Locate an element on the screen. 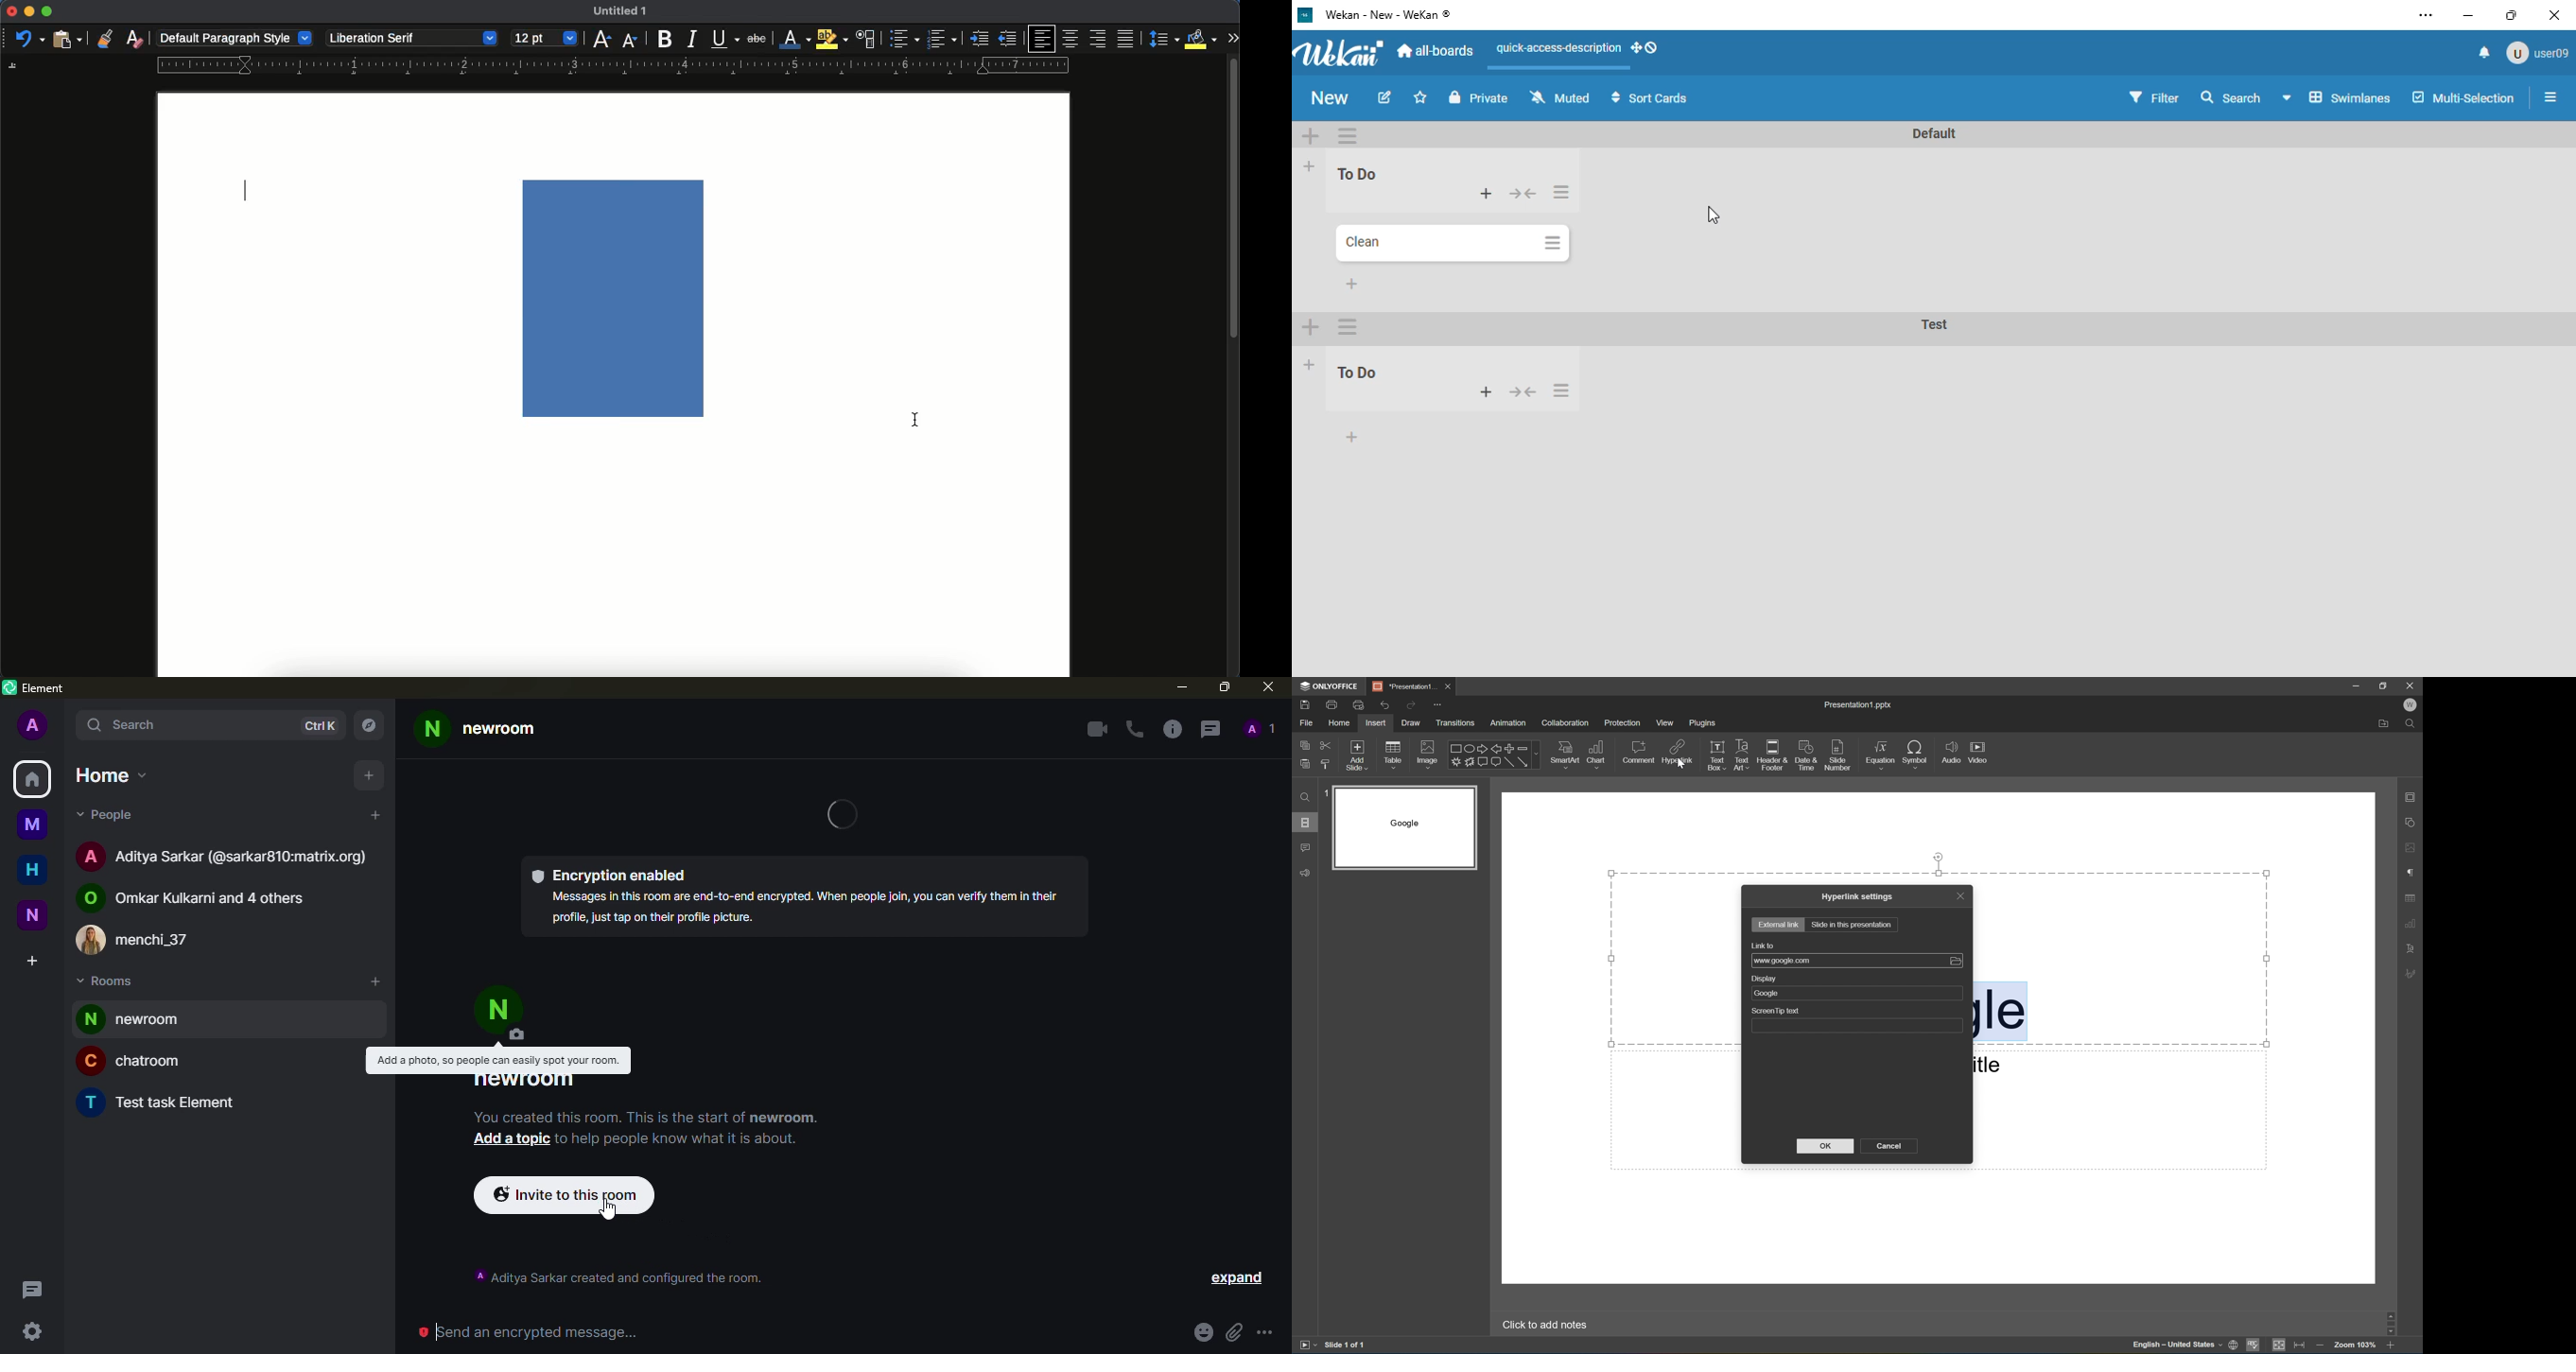  *Presentation1... is located at coordinates (1404, 684).